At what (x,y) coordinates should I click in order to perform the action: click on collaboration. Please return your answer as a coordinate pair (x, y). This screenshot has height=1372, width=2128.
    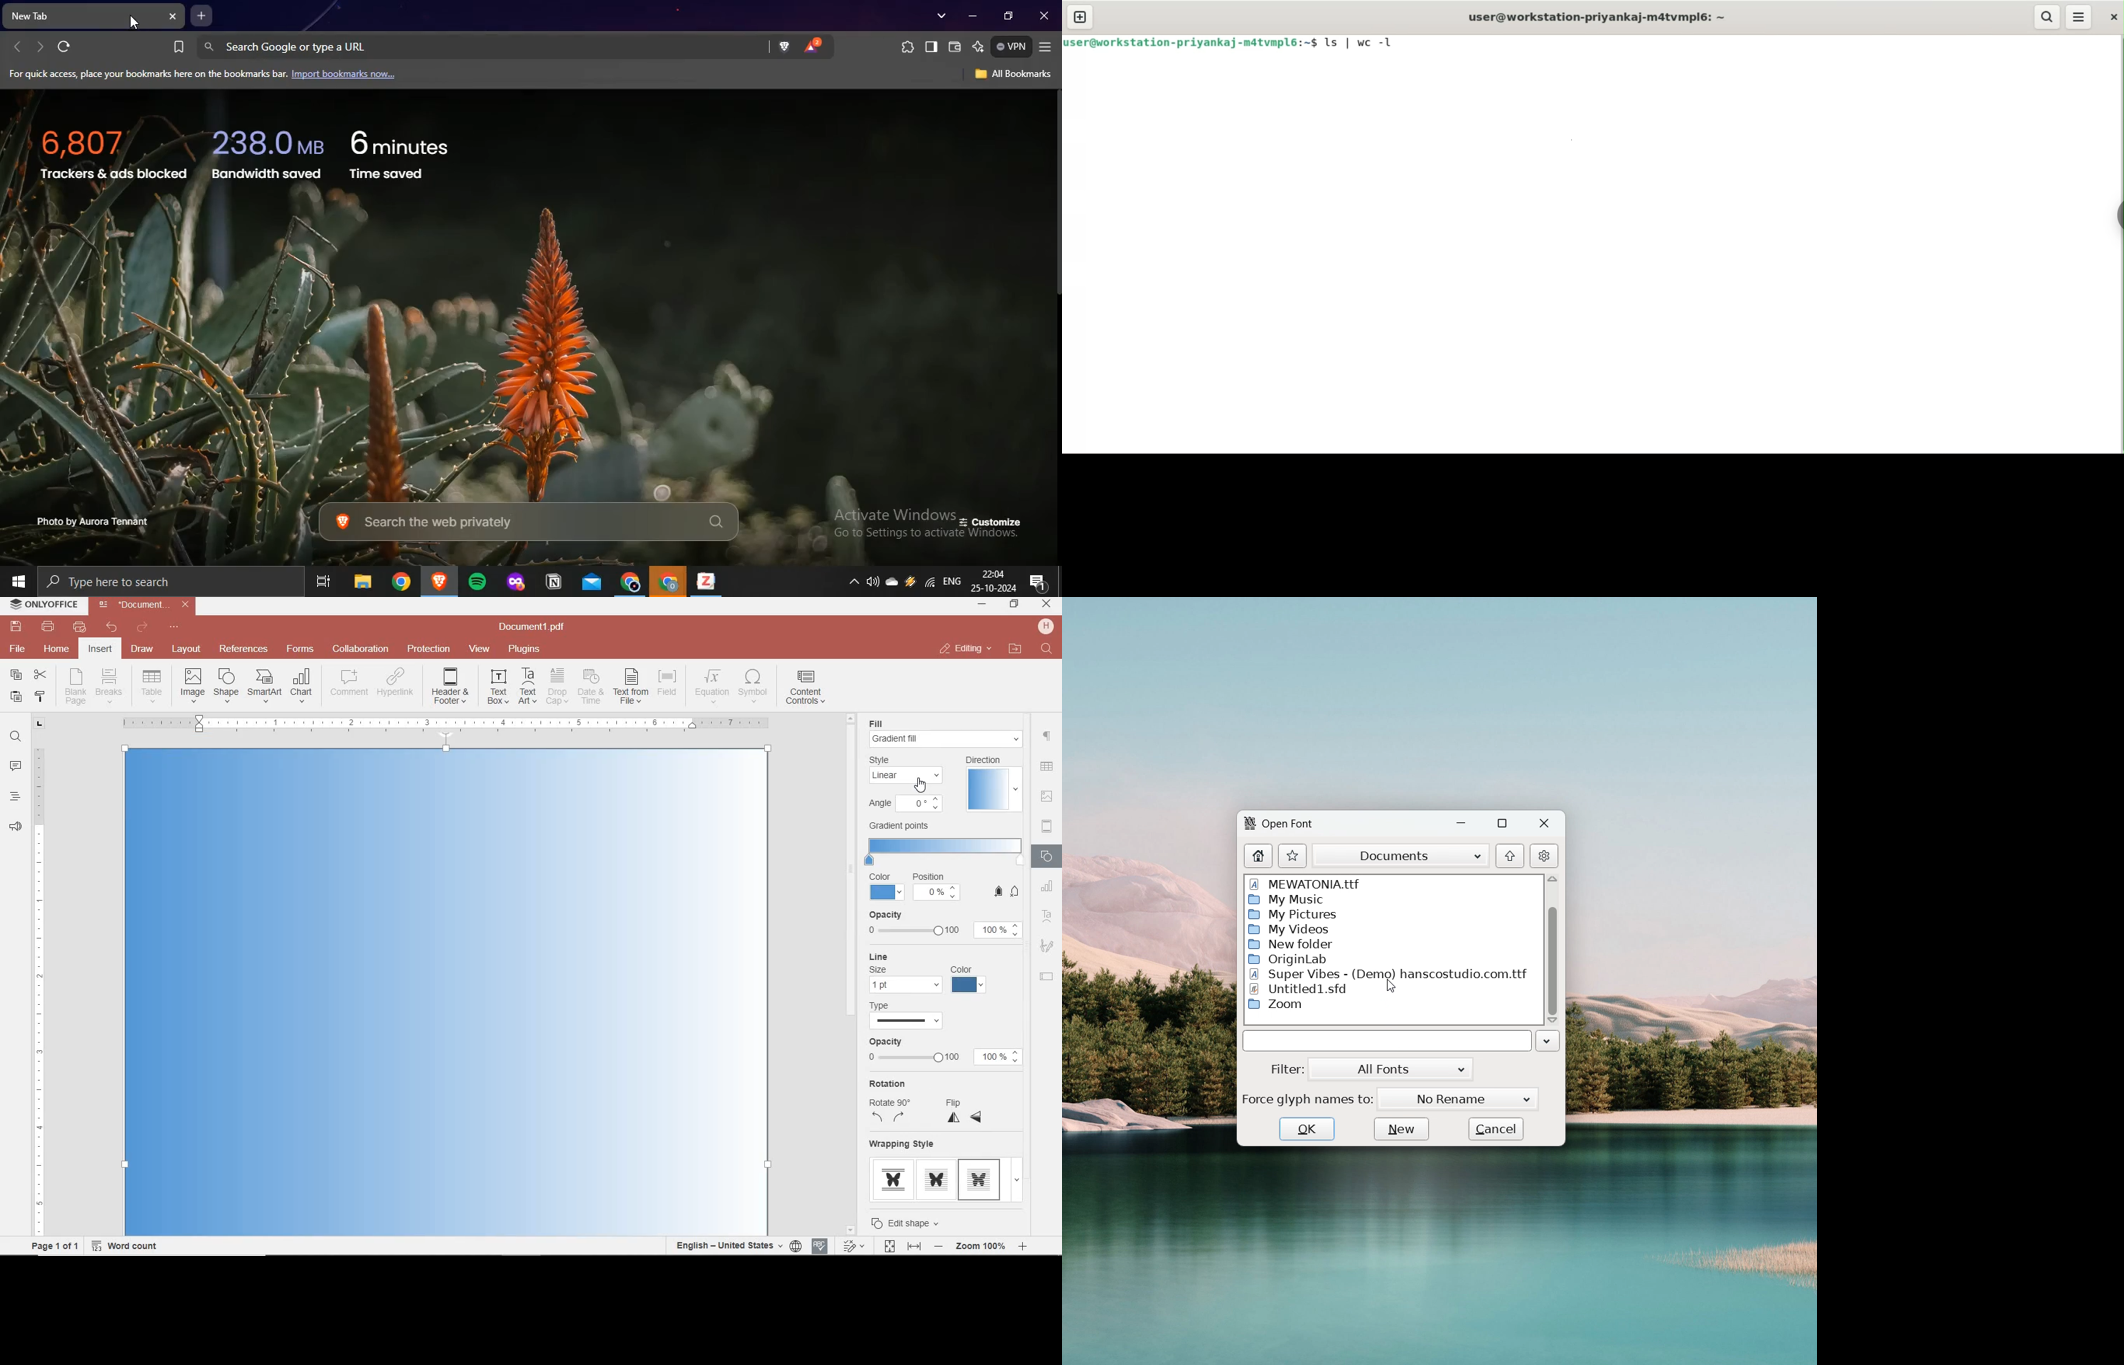
    Looking at the image, I should click on (360, 649).